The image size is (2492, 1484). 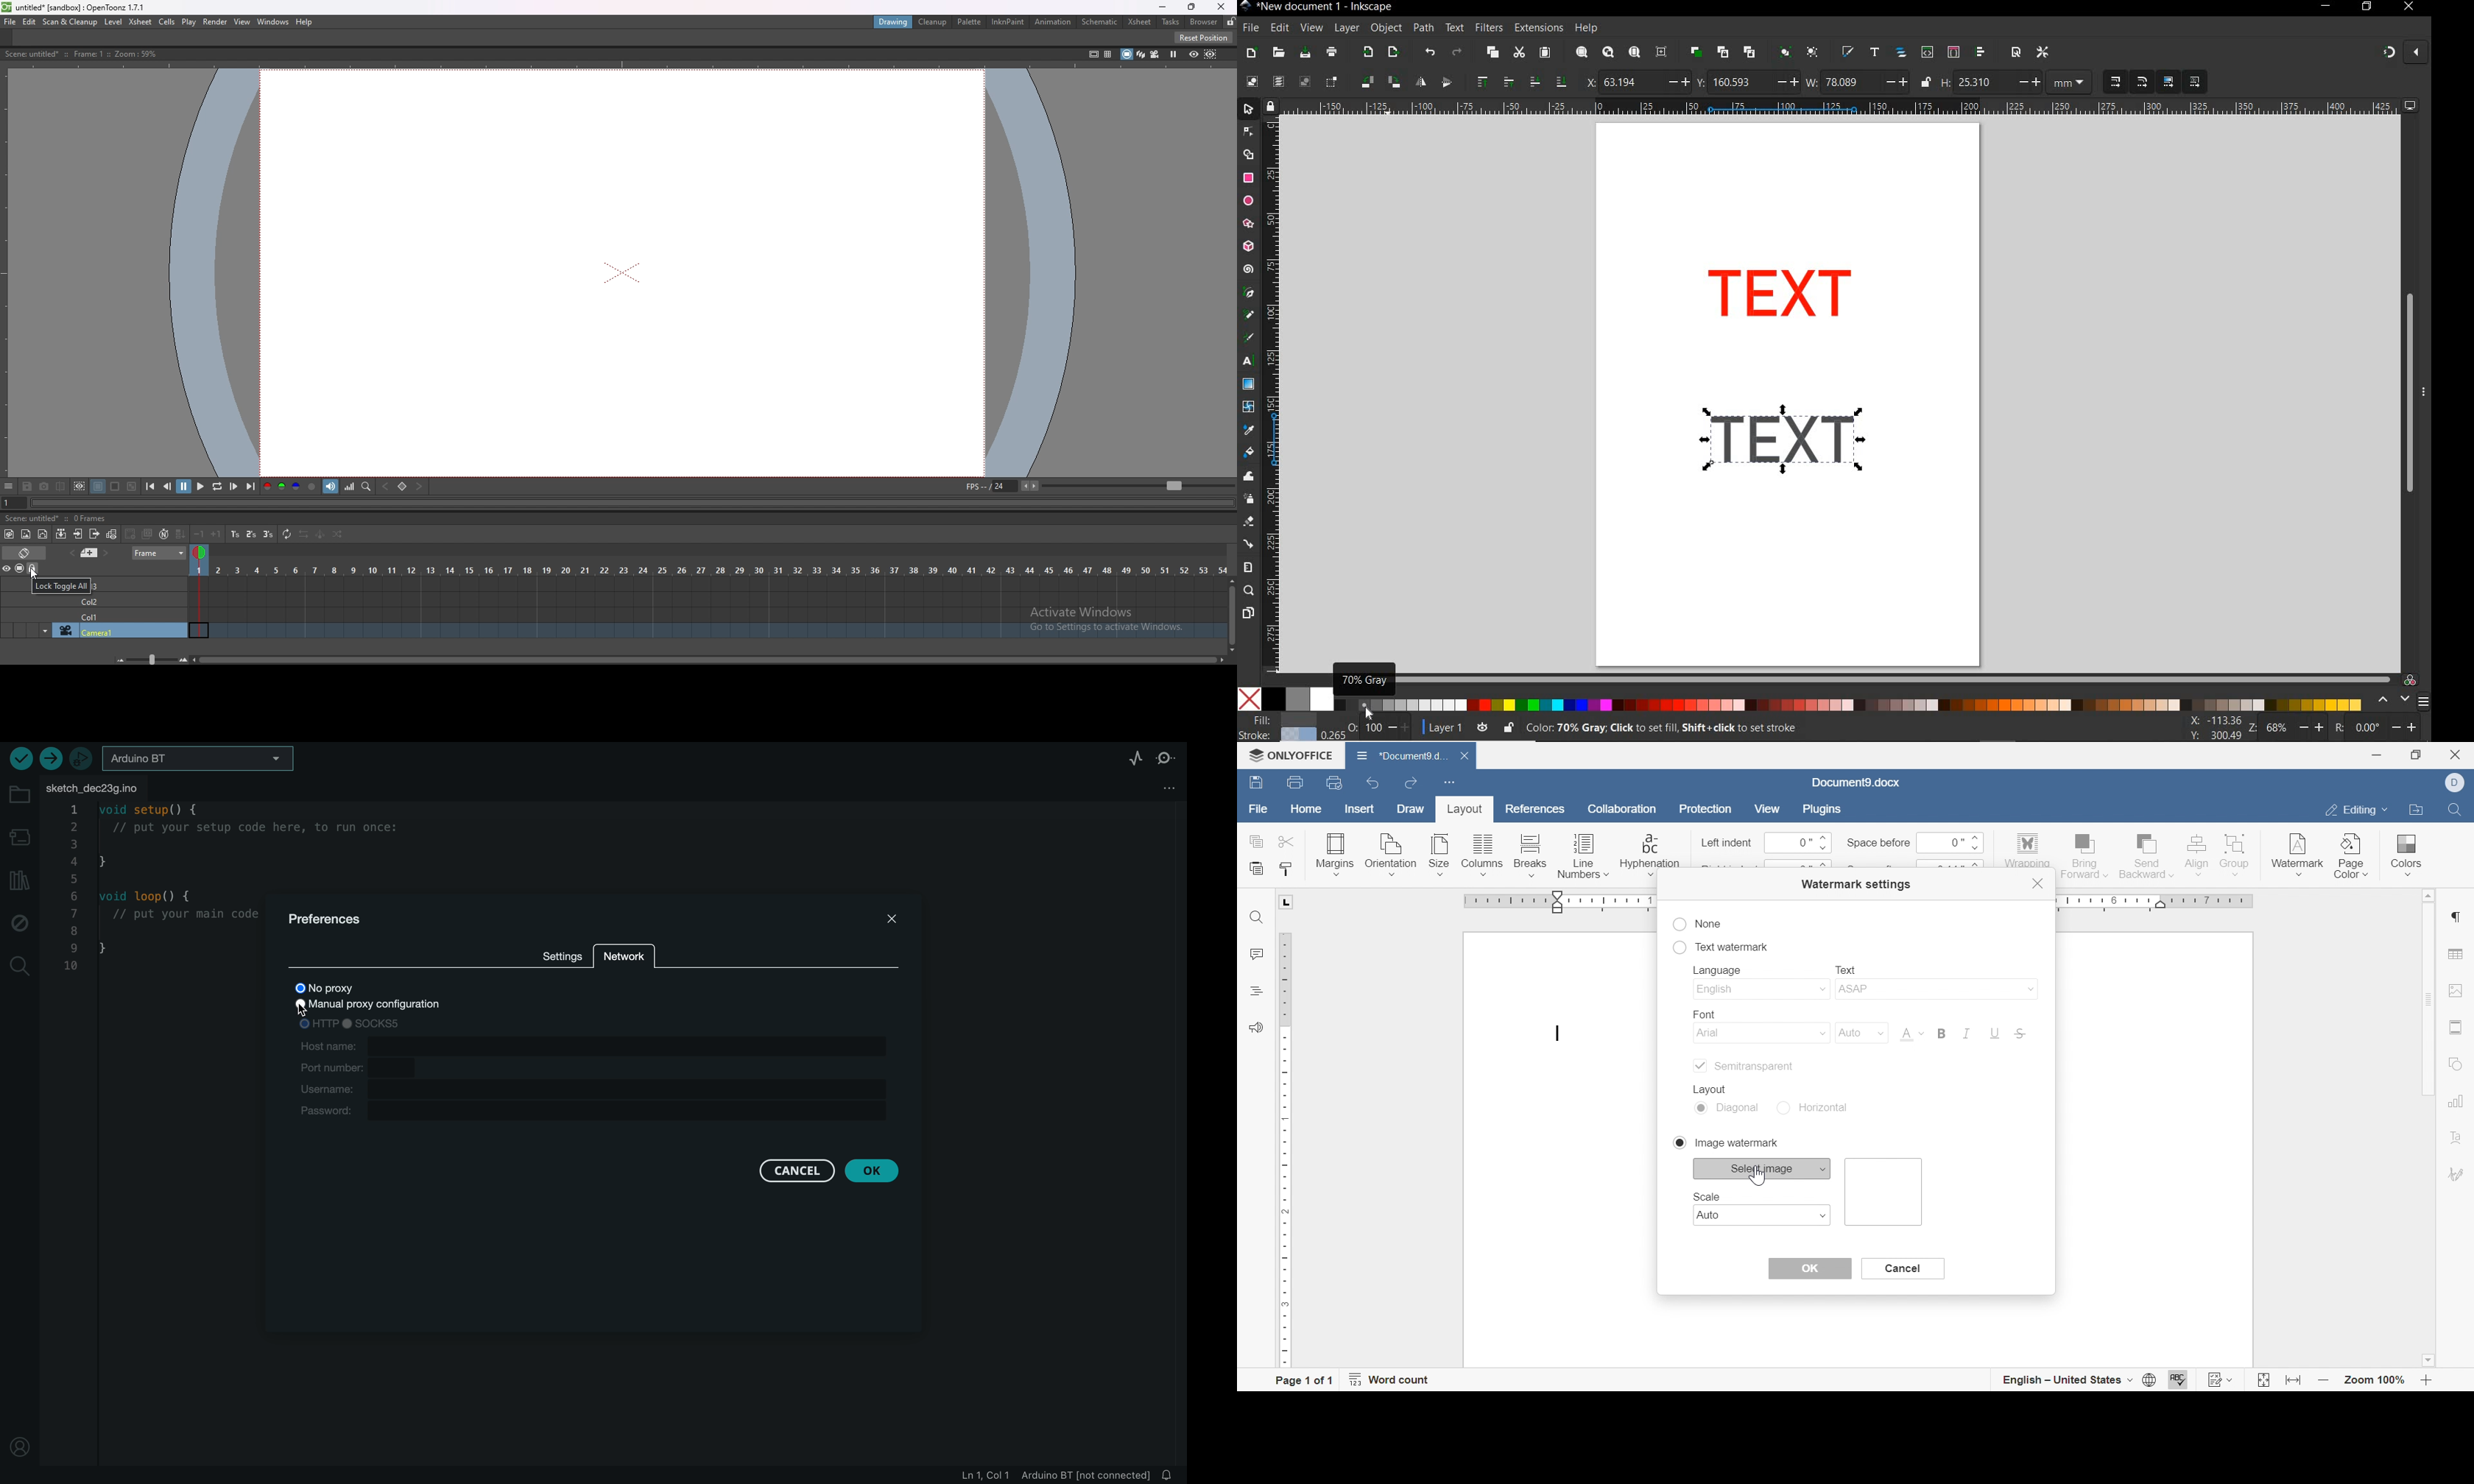 I want to click on import, so click(x=1367, y=53).